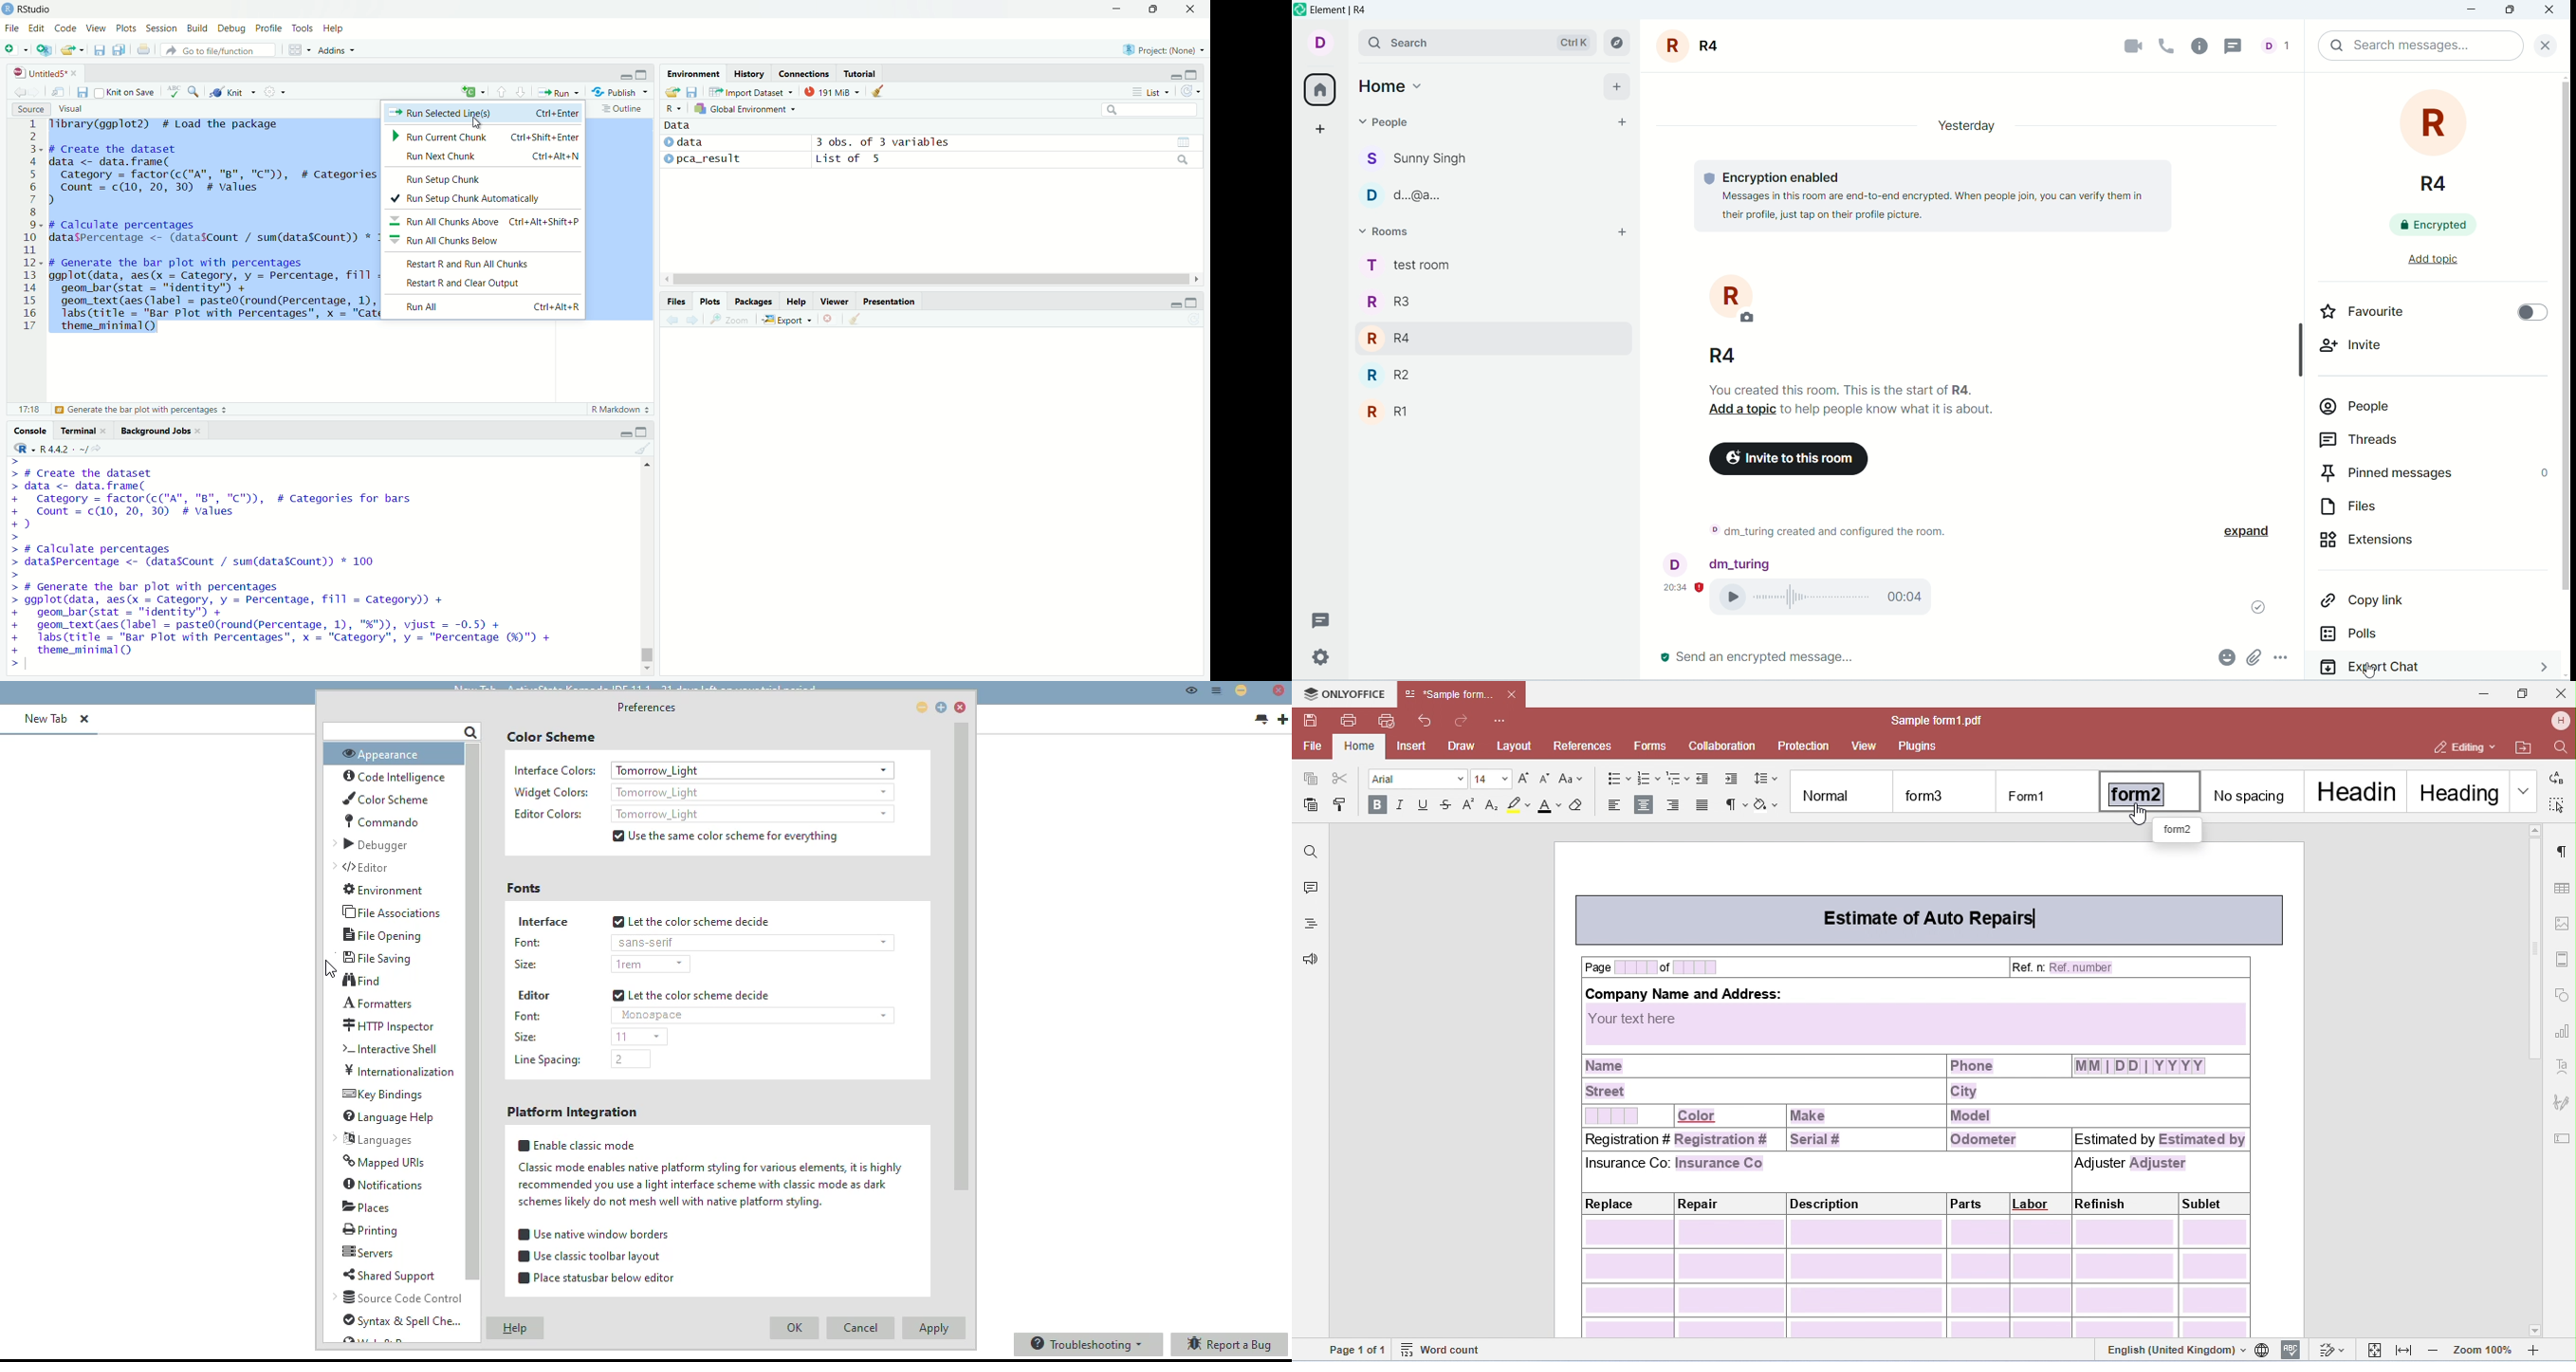 The image size is (2576, 1372). Describe the element at coordinates (1318, 92) in the screenshot. I see `all rooms` at that location.